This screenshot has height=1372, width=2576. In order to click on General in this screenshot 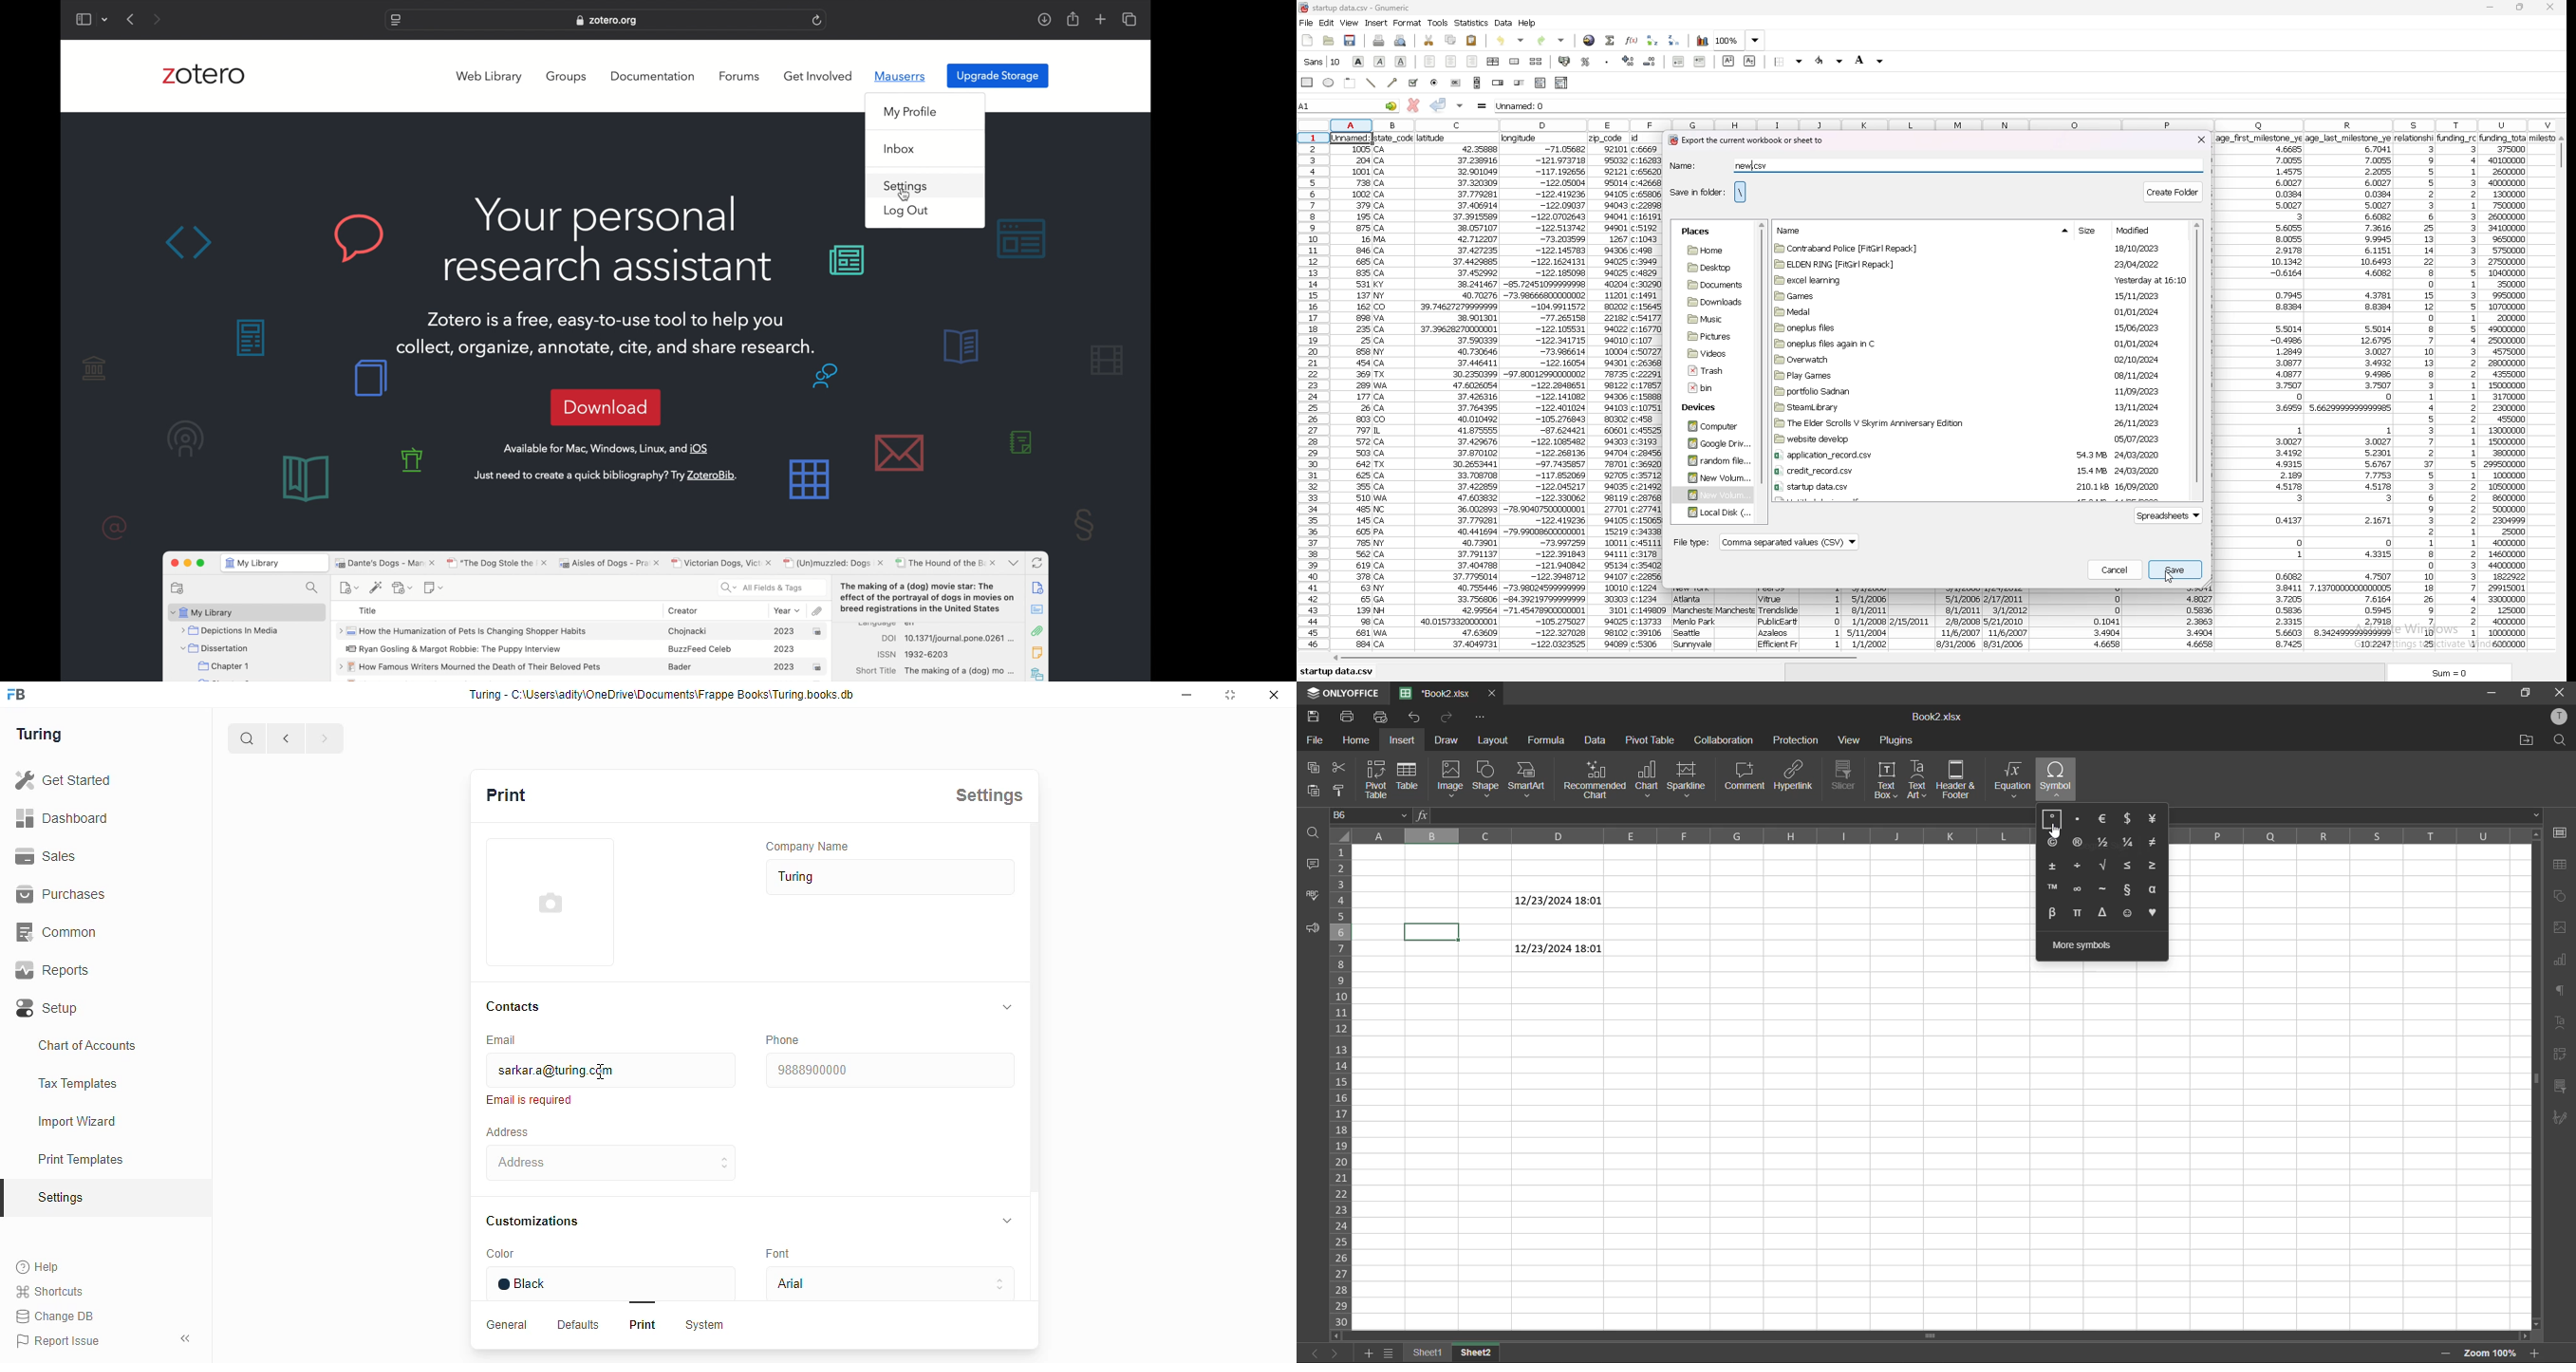, I will do `click(510, 1325)`.